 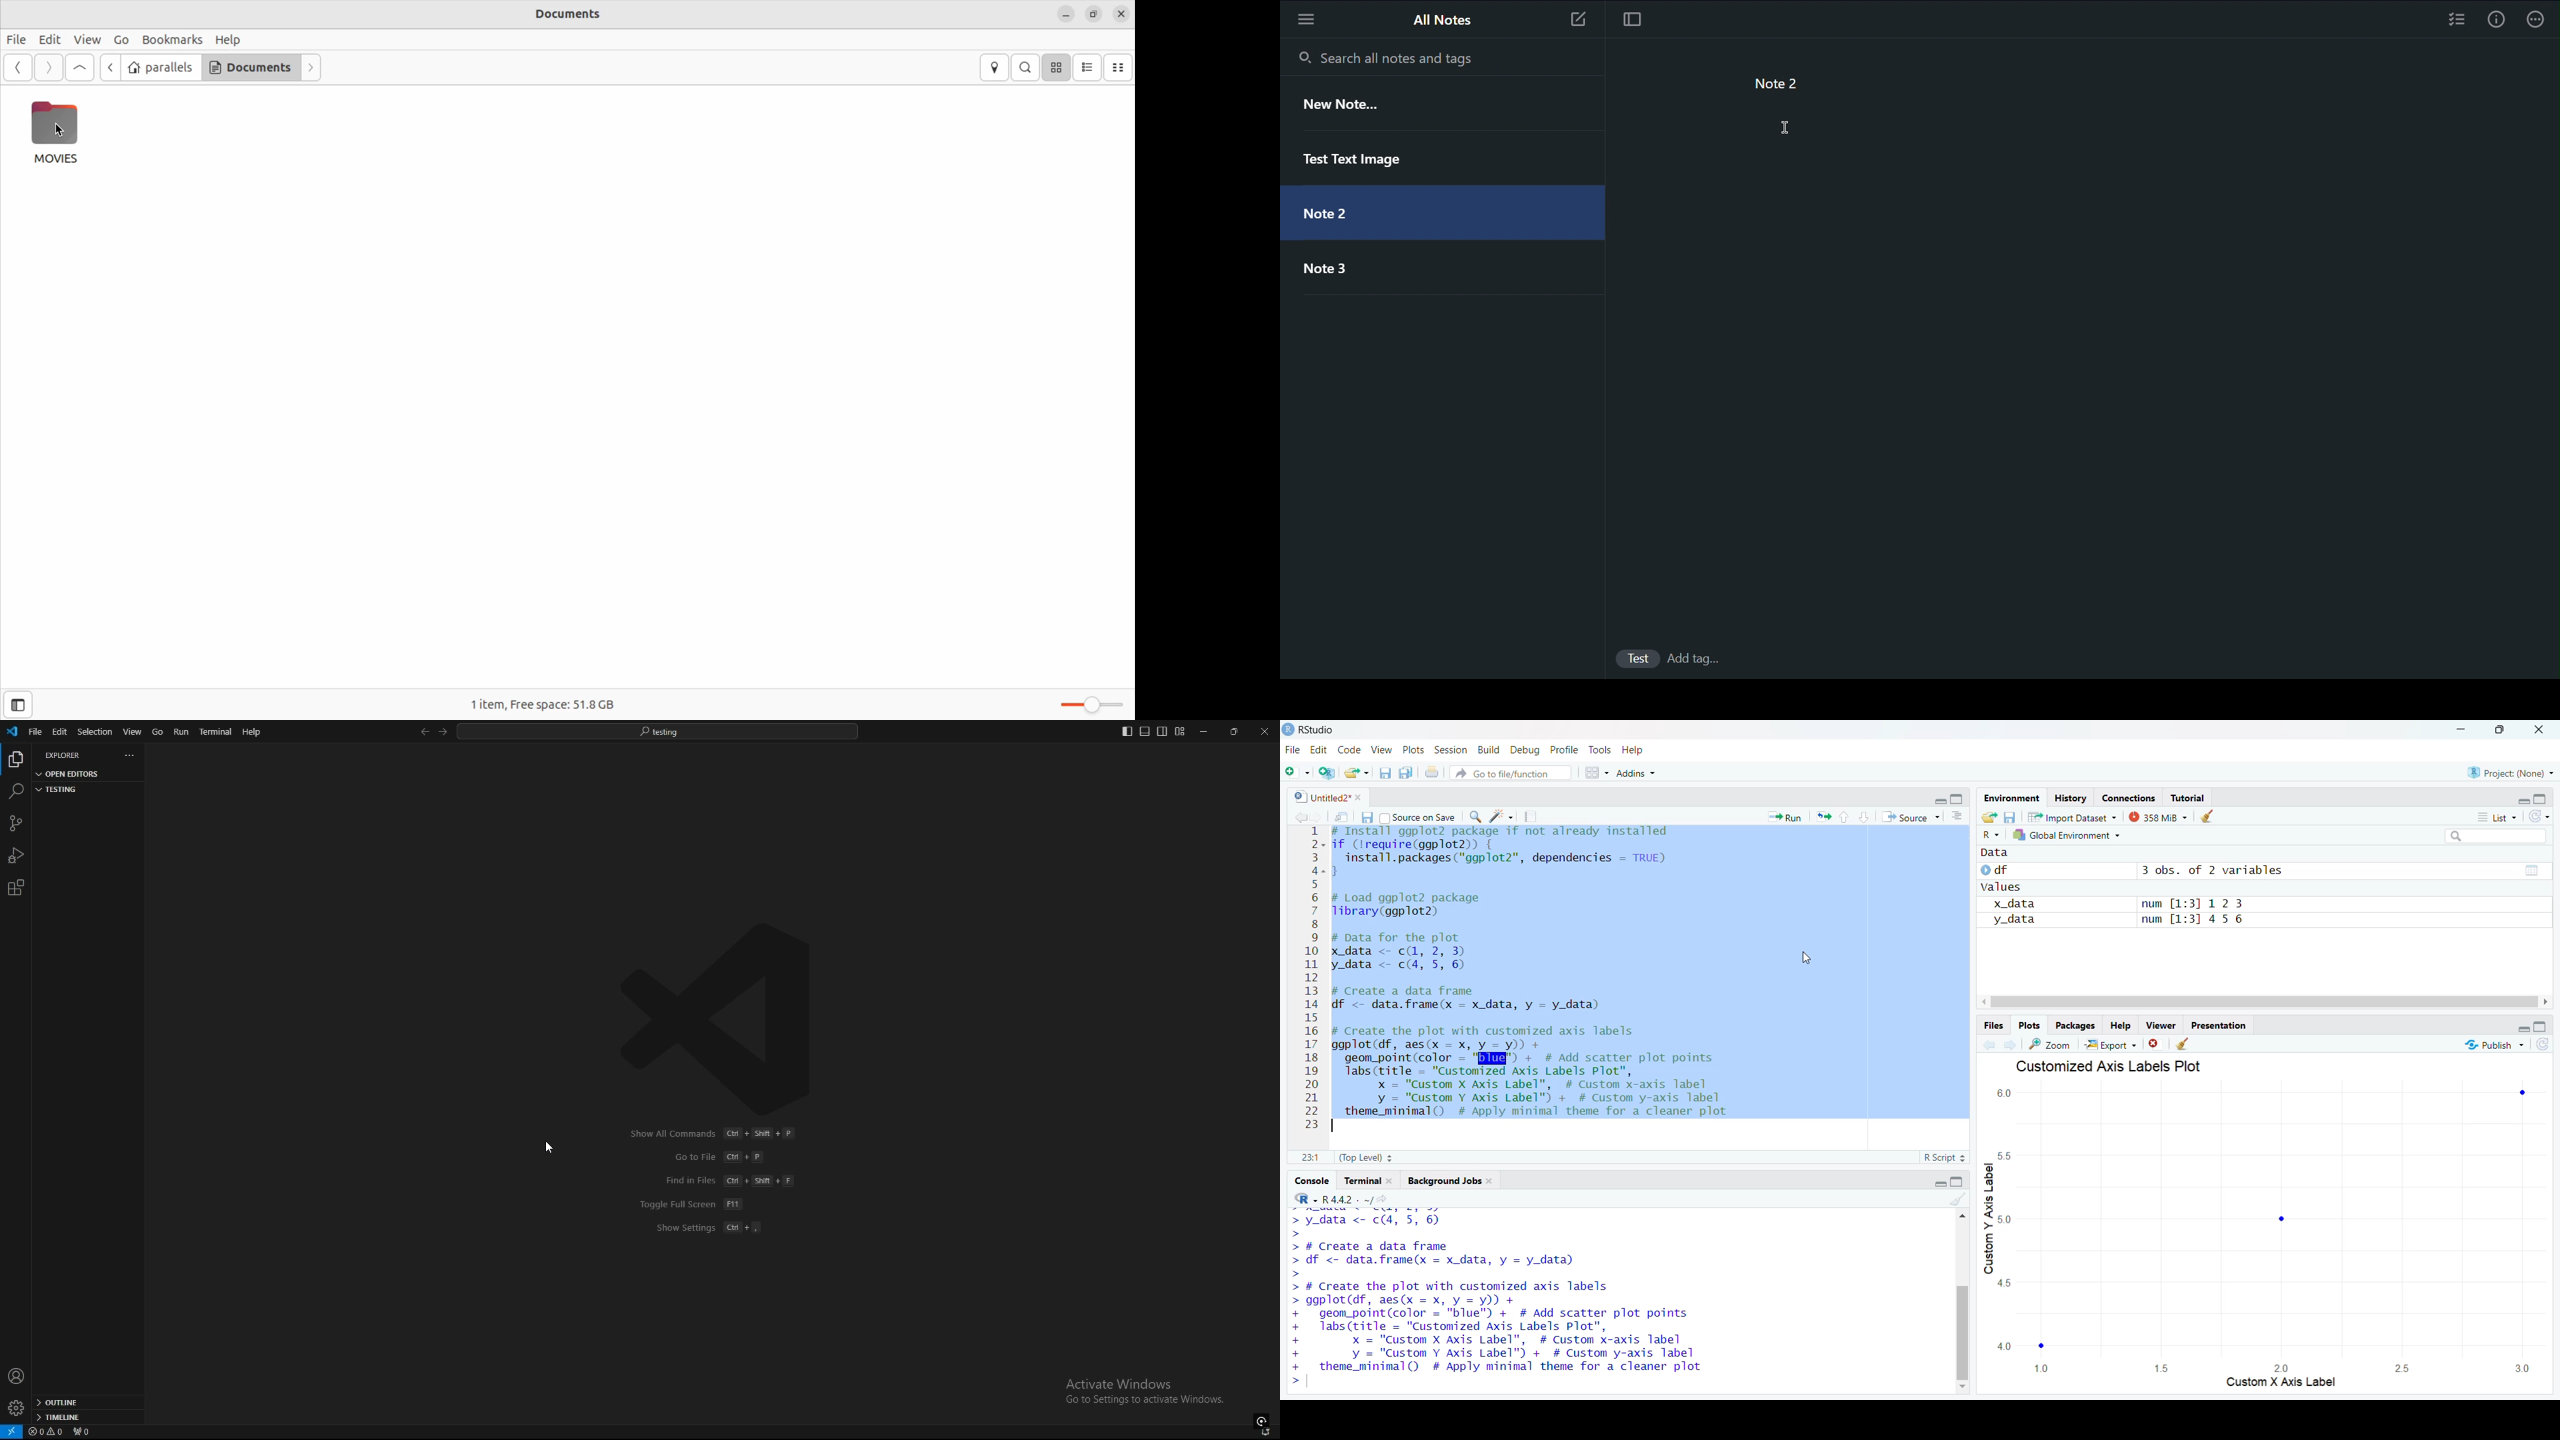 What do you see at coordinates (2006, 798) in the screenshot?
I see `Environment` at bounding box center [2006, 798].